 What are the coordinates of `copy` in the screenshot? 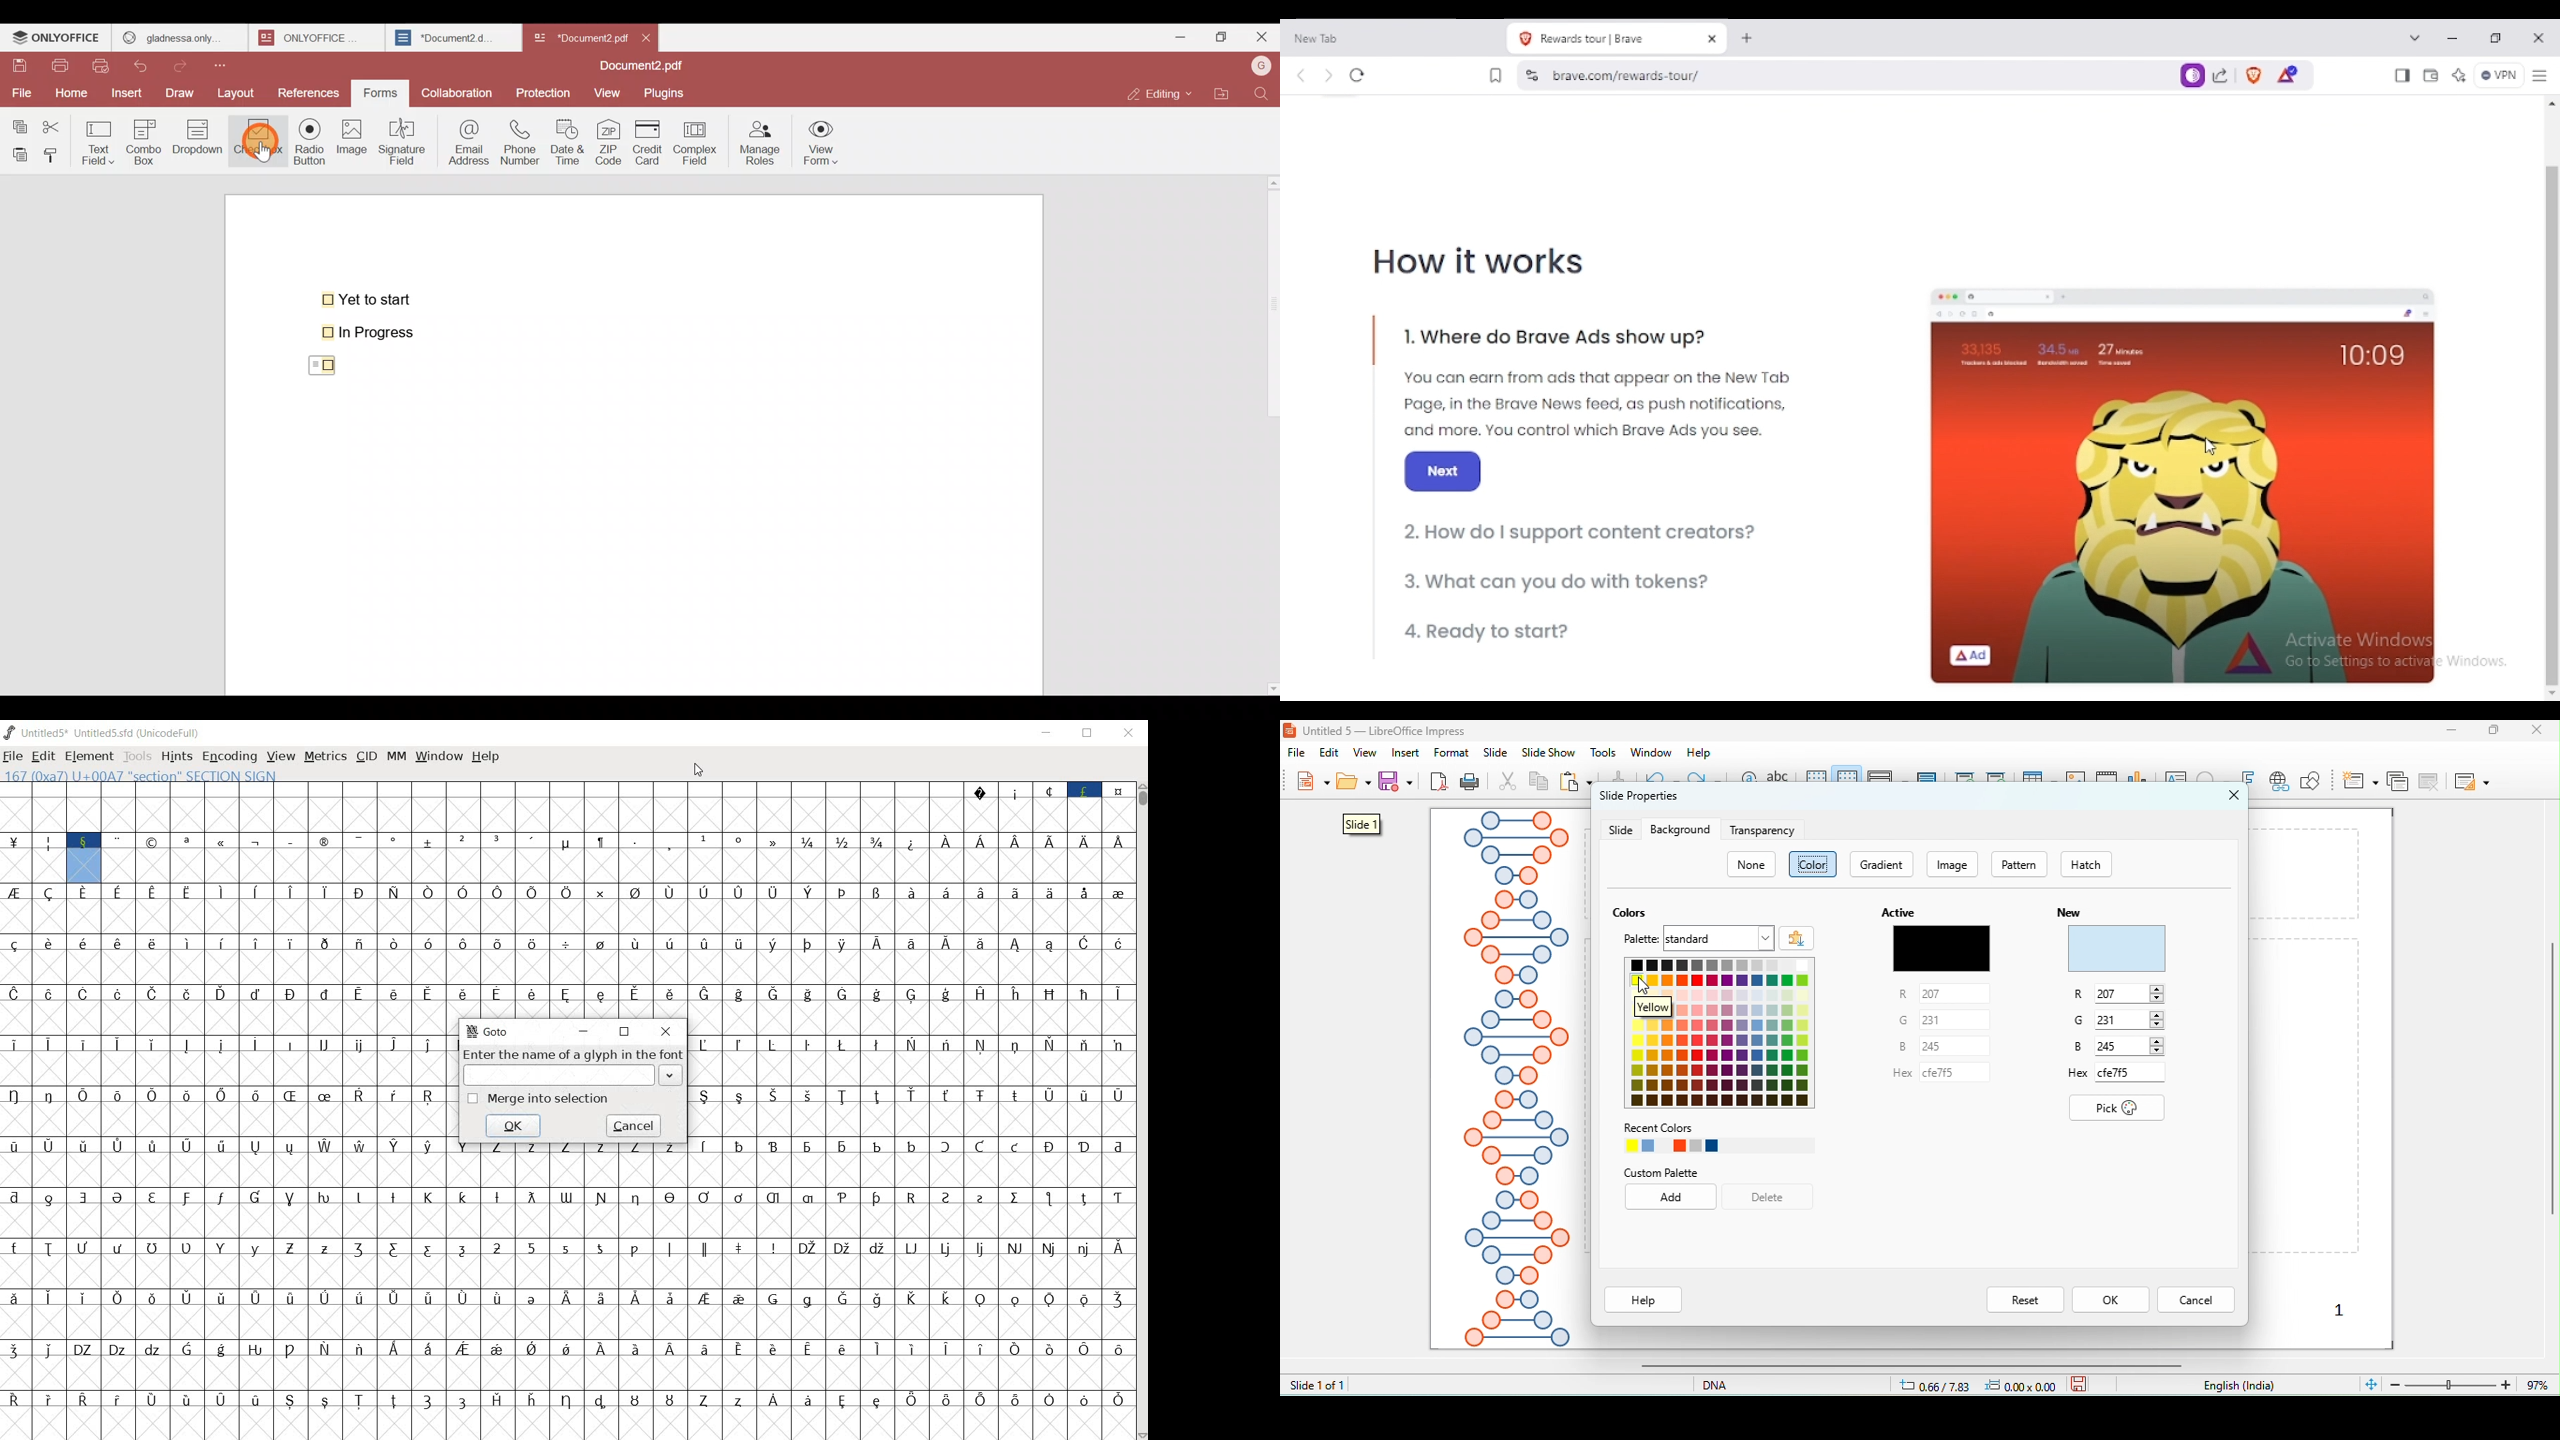 It's located at (1540, 784).